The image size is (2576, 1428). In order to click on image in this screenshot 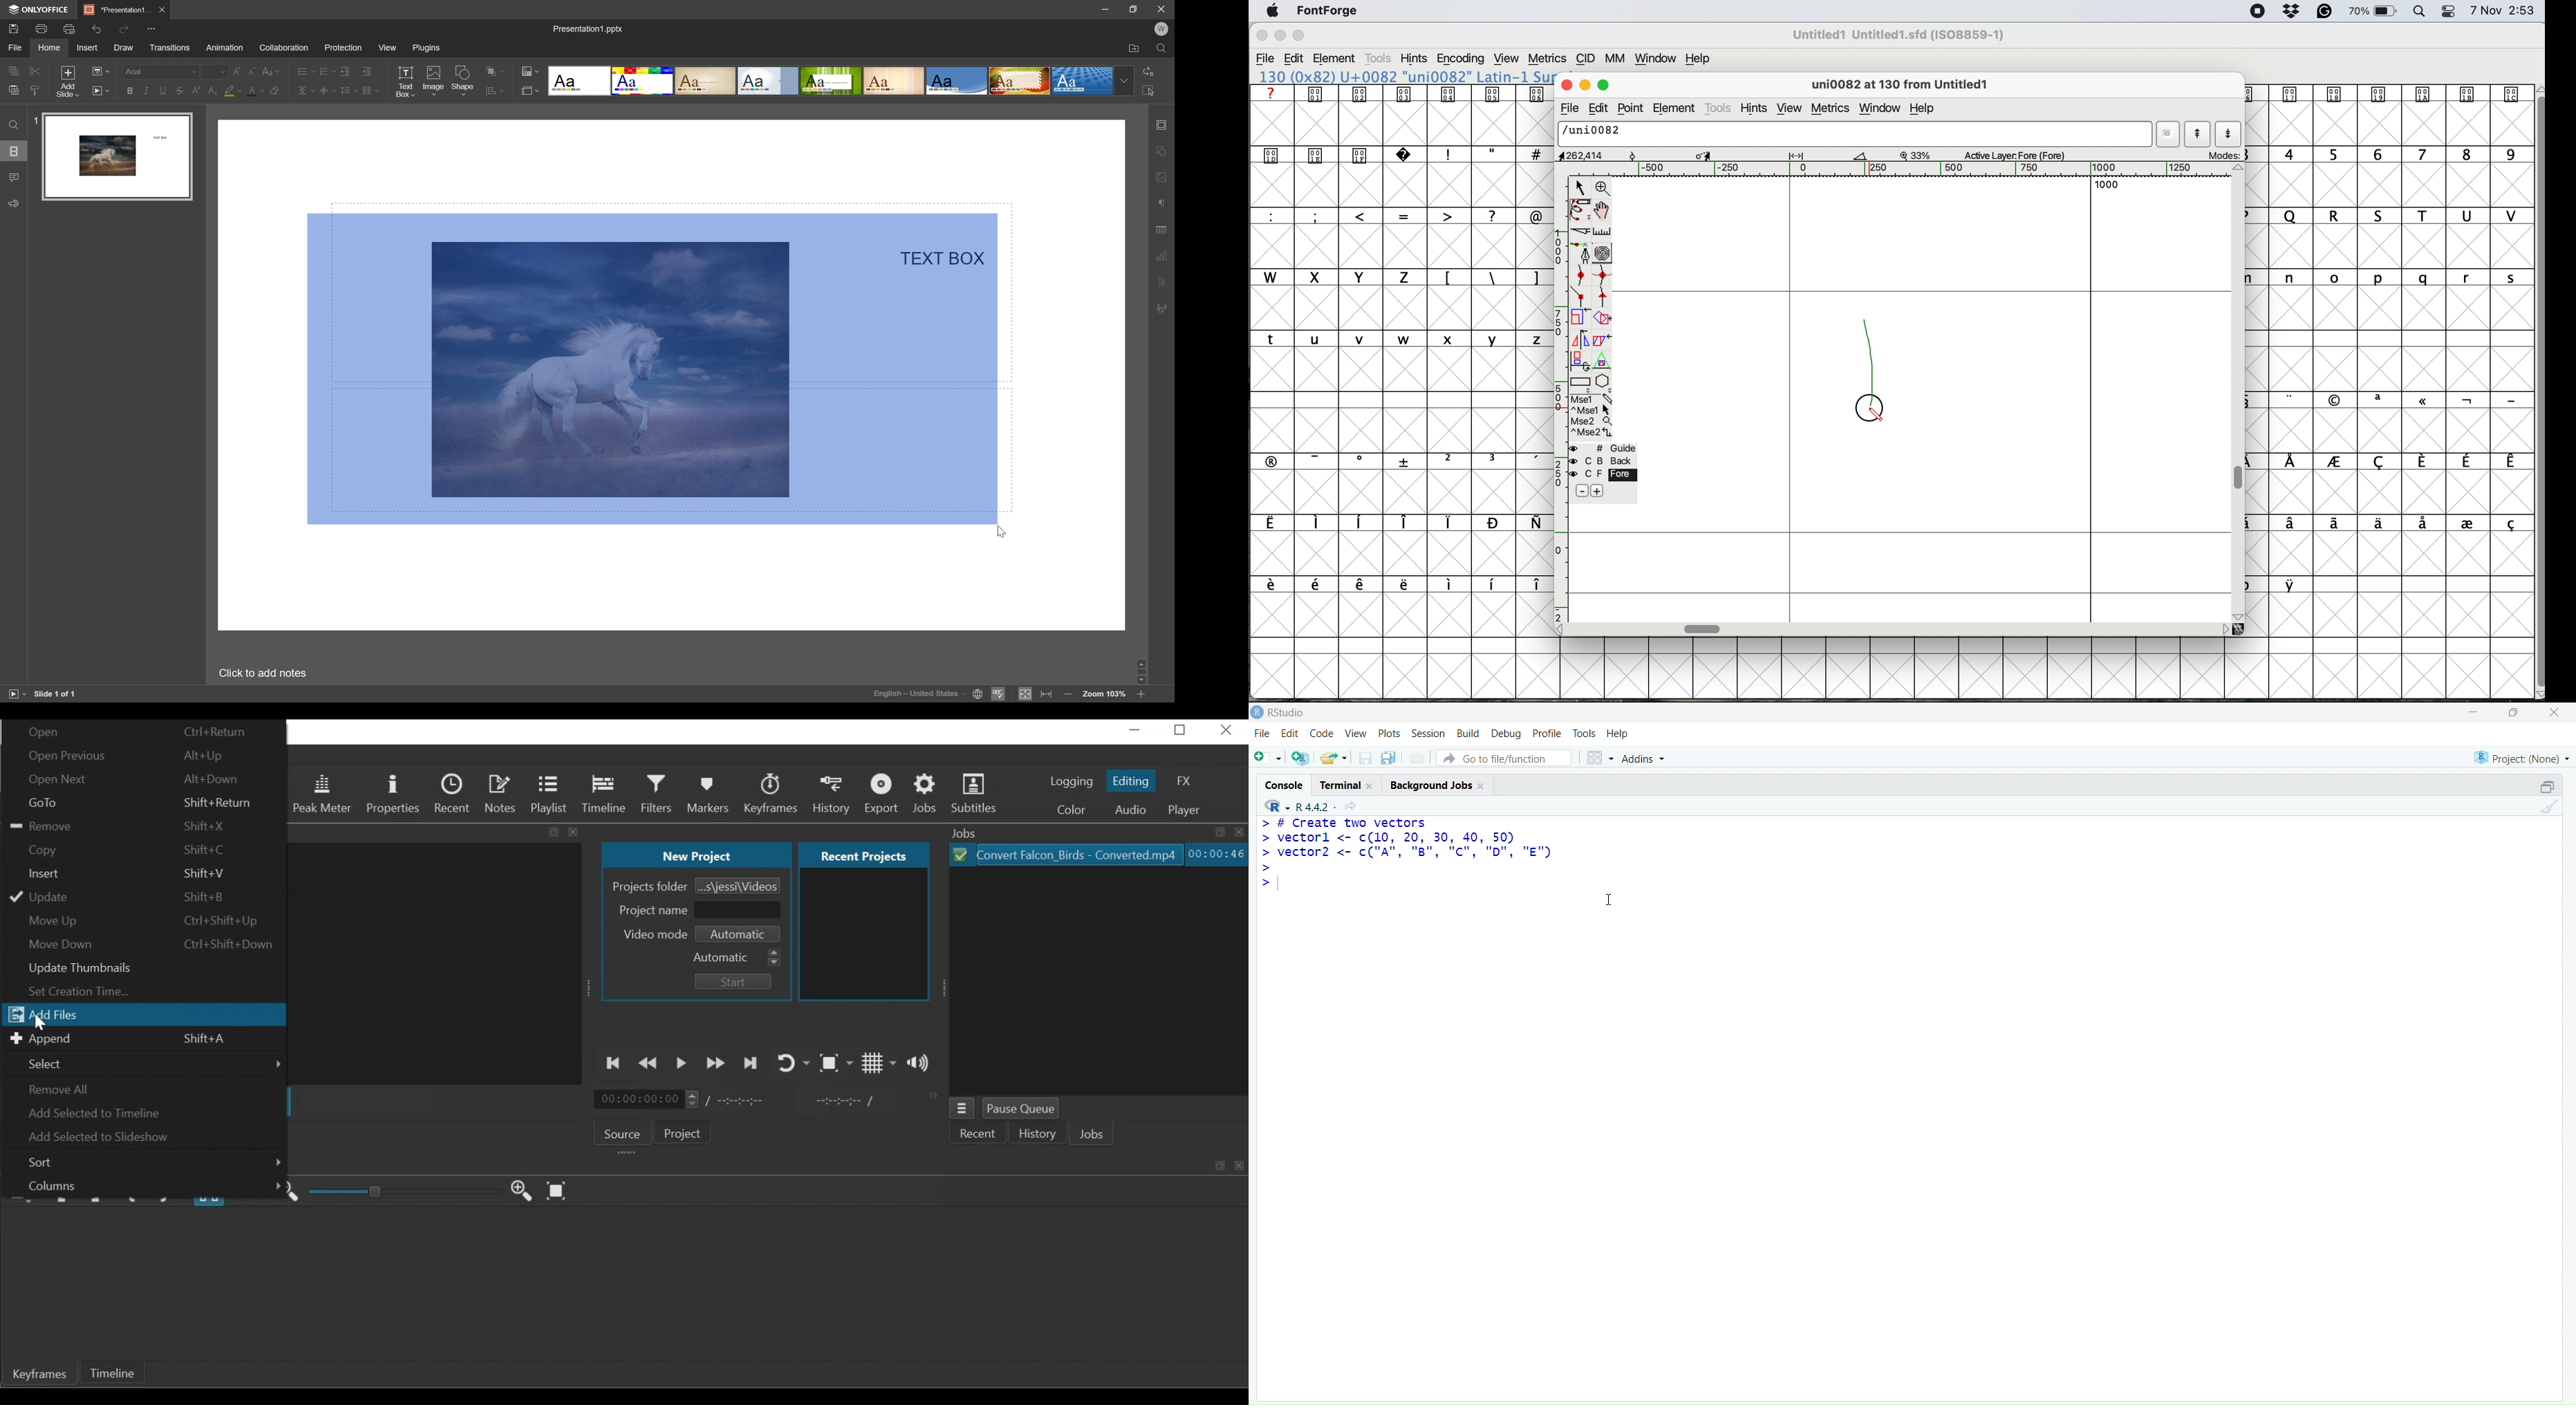, I will do `click(433, 79)`.